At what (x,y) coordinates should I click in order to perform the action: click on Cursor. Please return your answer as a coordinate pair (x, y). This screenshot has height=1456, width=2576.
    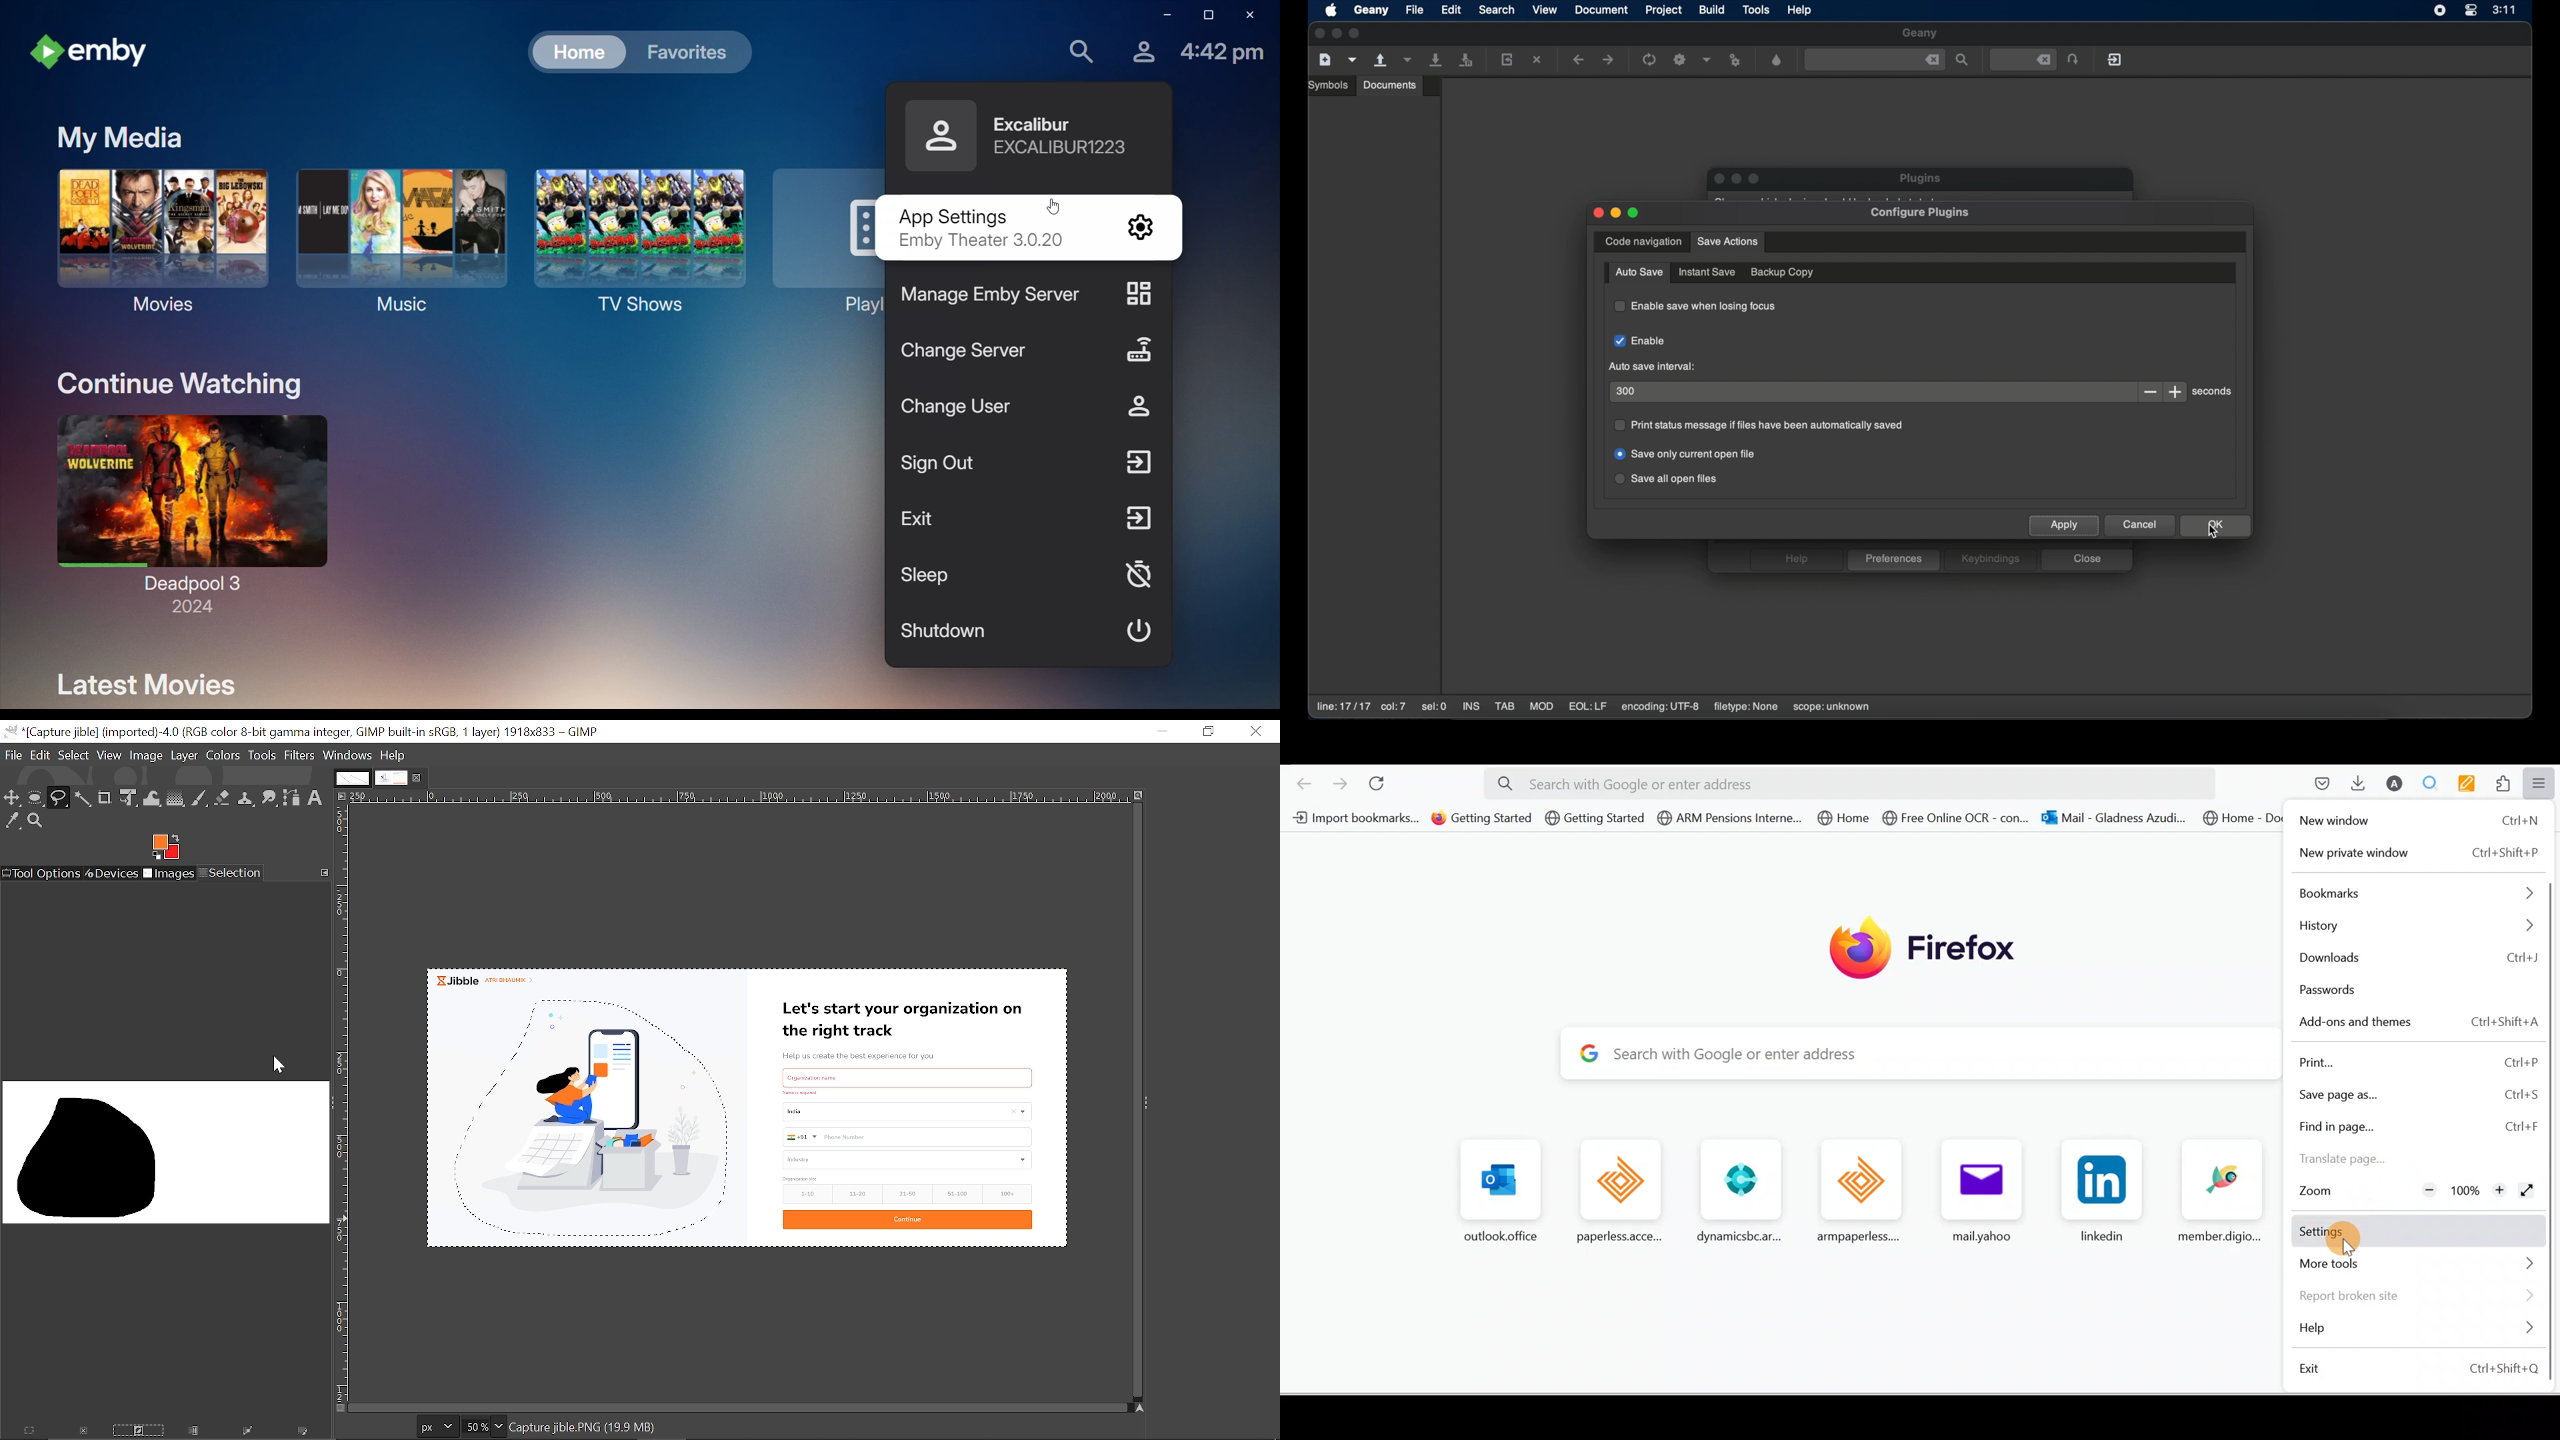
    Looking at the image, I should click on (2359, 1236).